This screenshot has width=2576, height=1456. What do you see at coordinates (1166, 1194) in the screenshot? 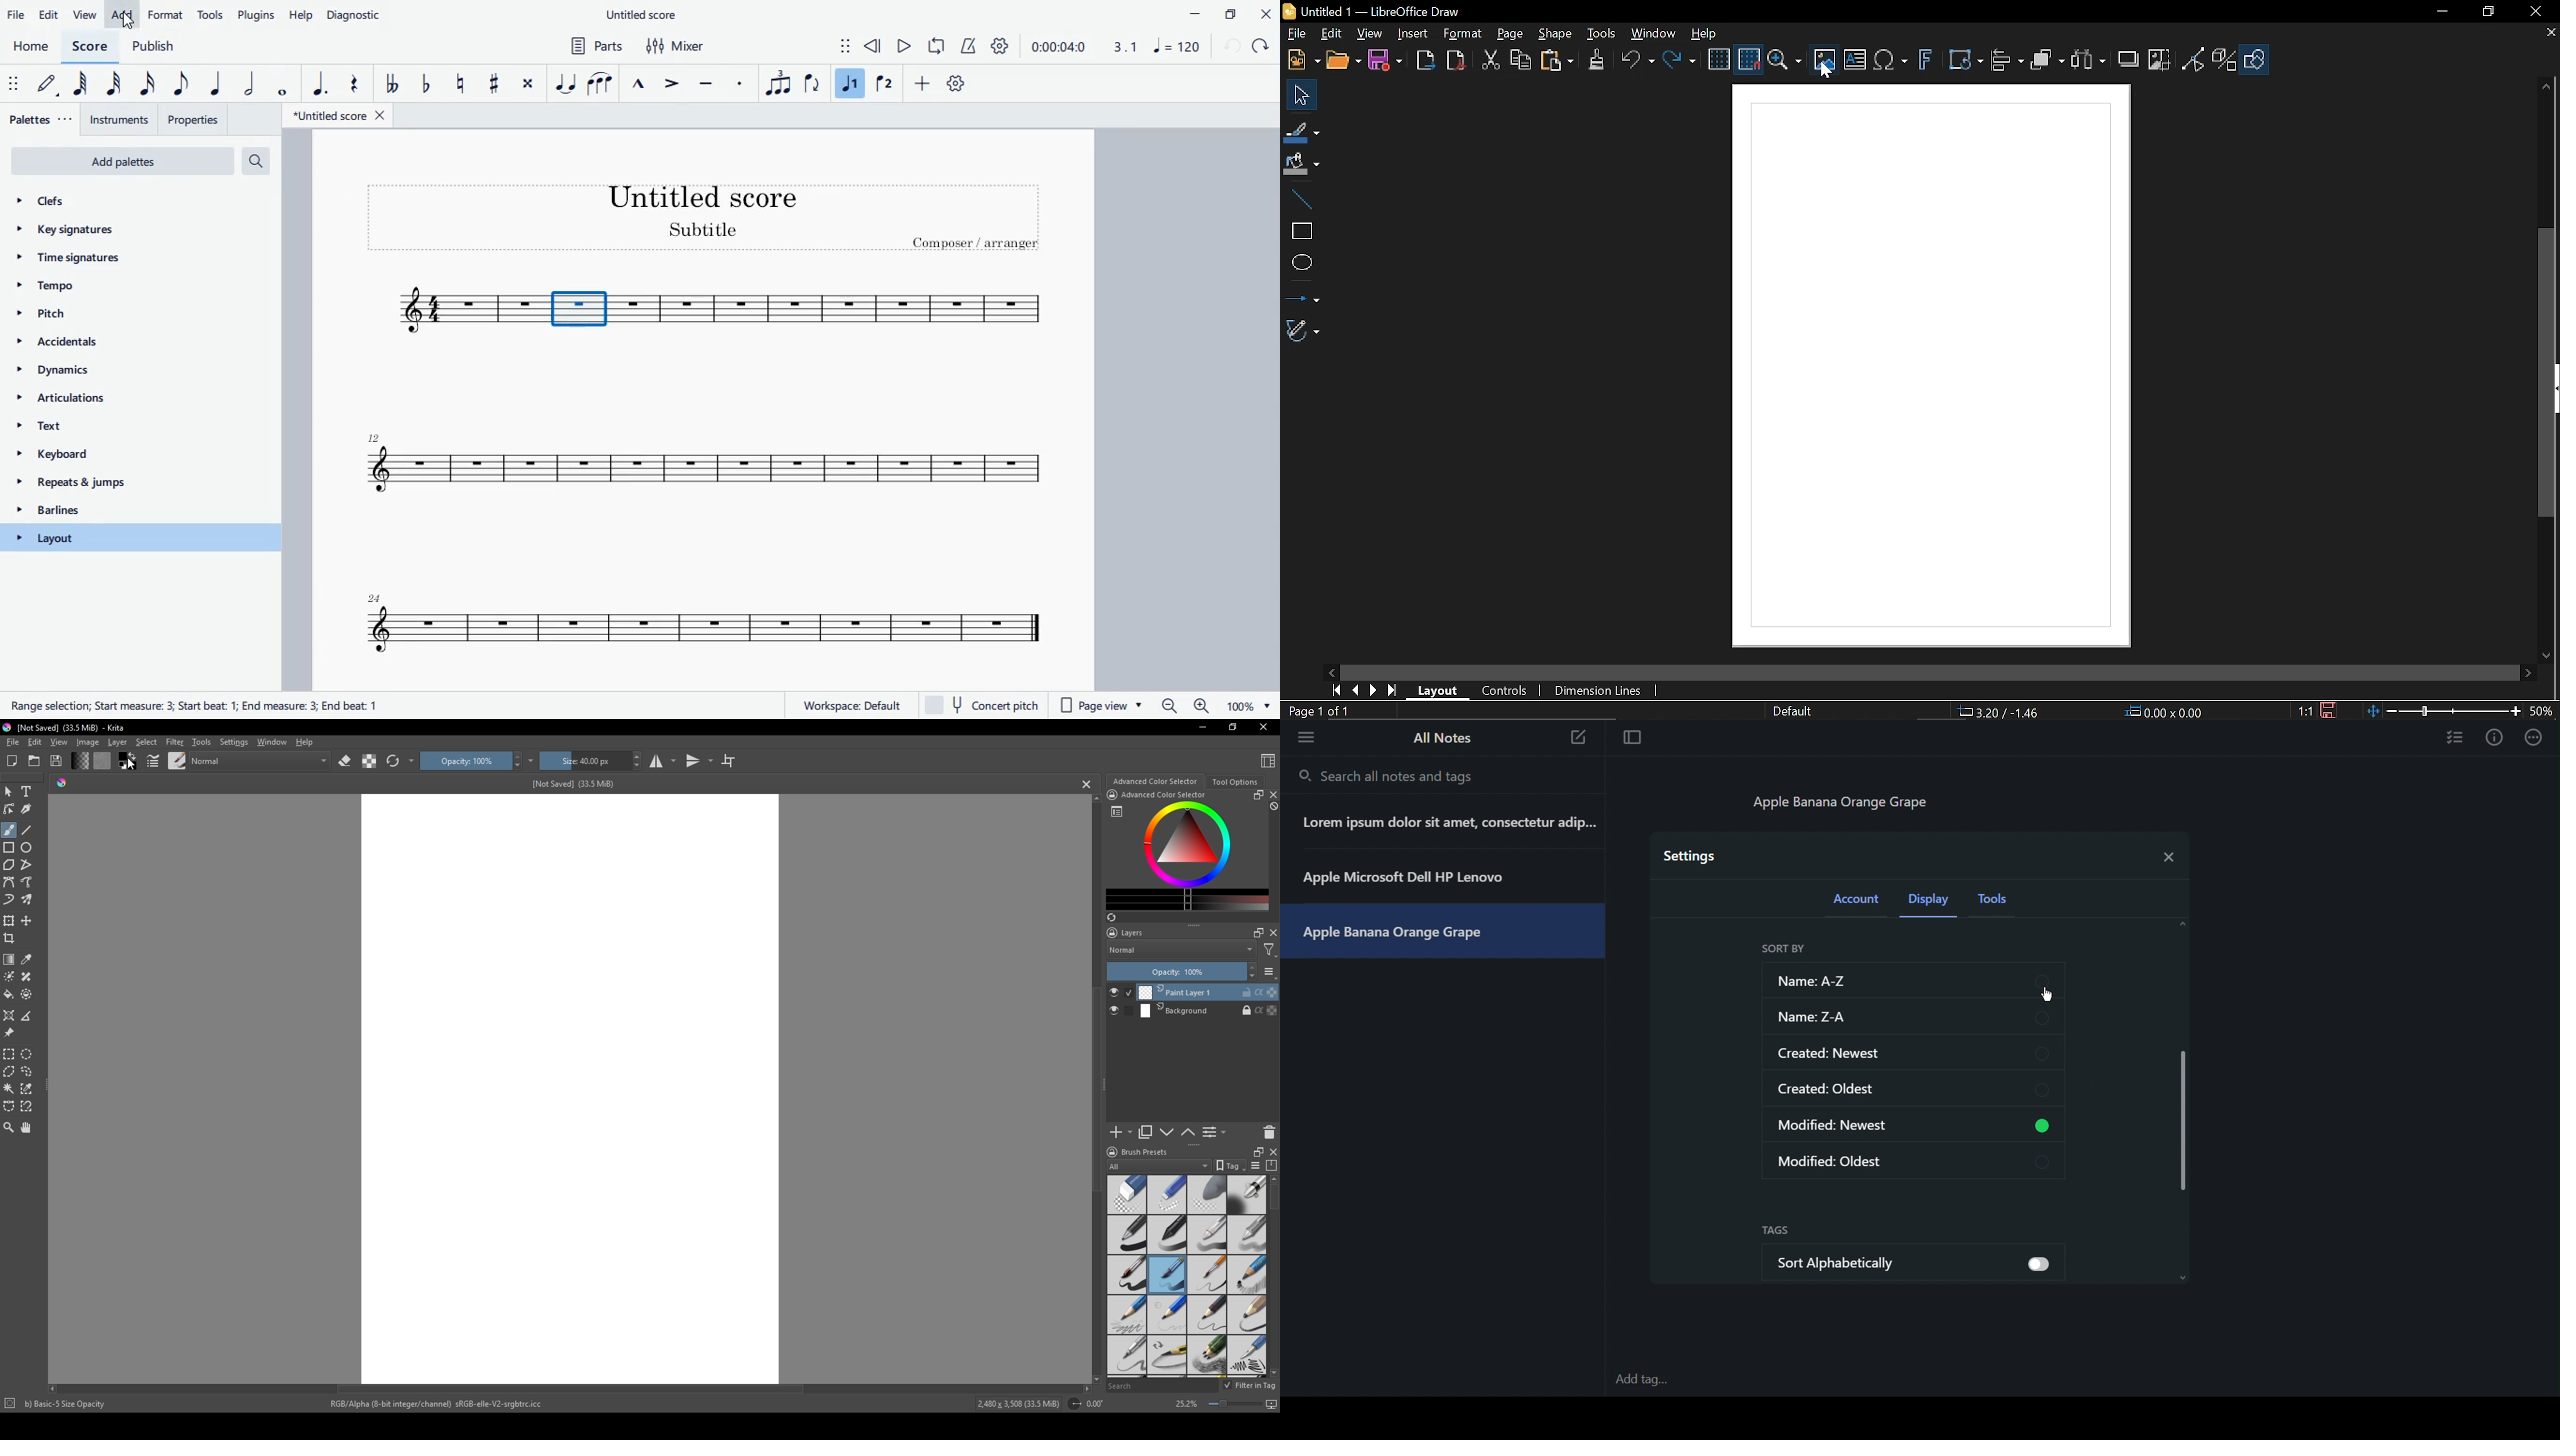
I see `hard eraser` at bounding box center [1166, 1194].